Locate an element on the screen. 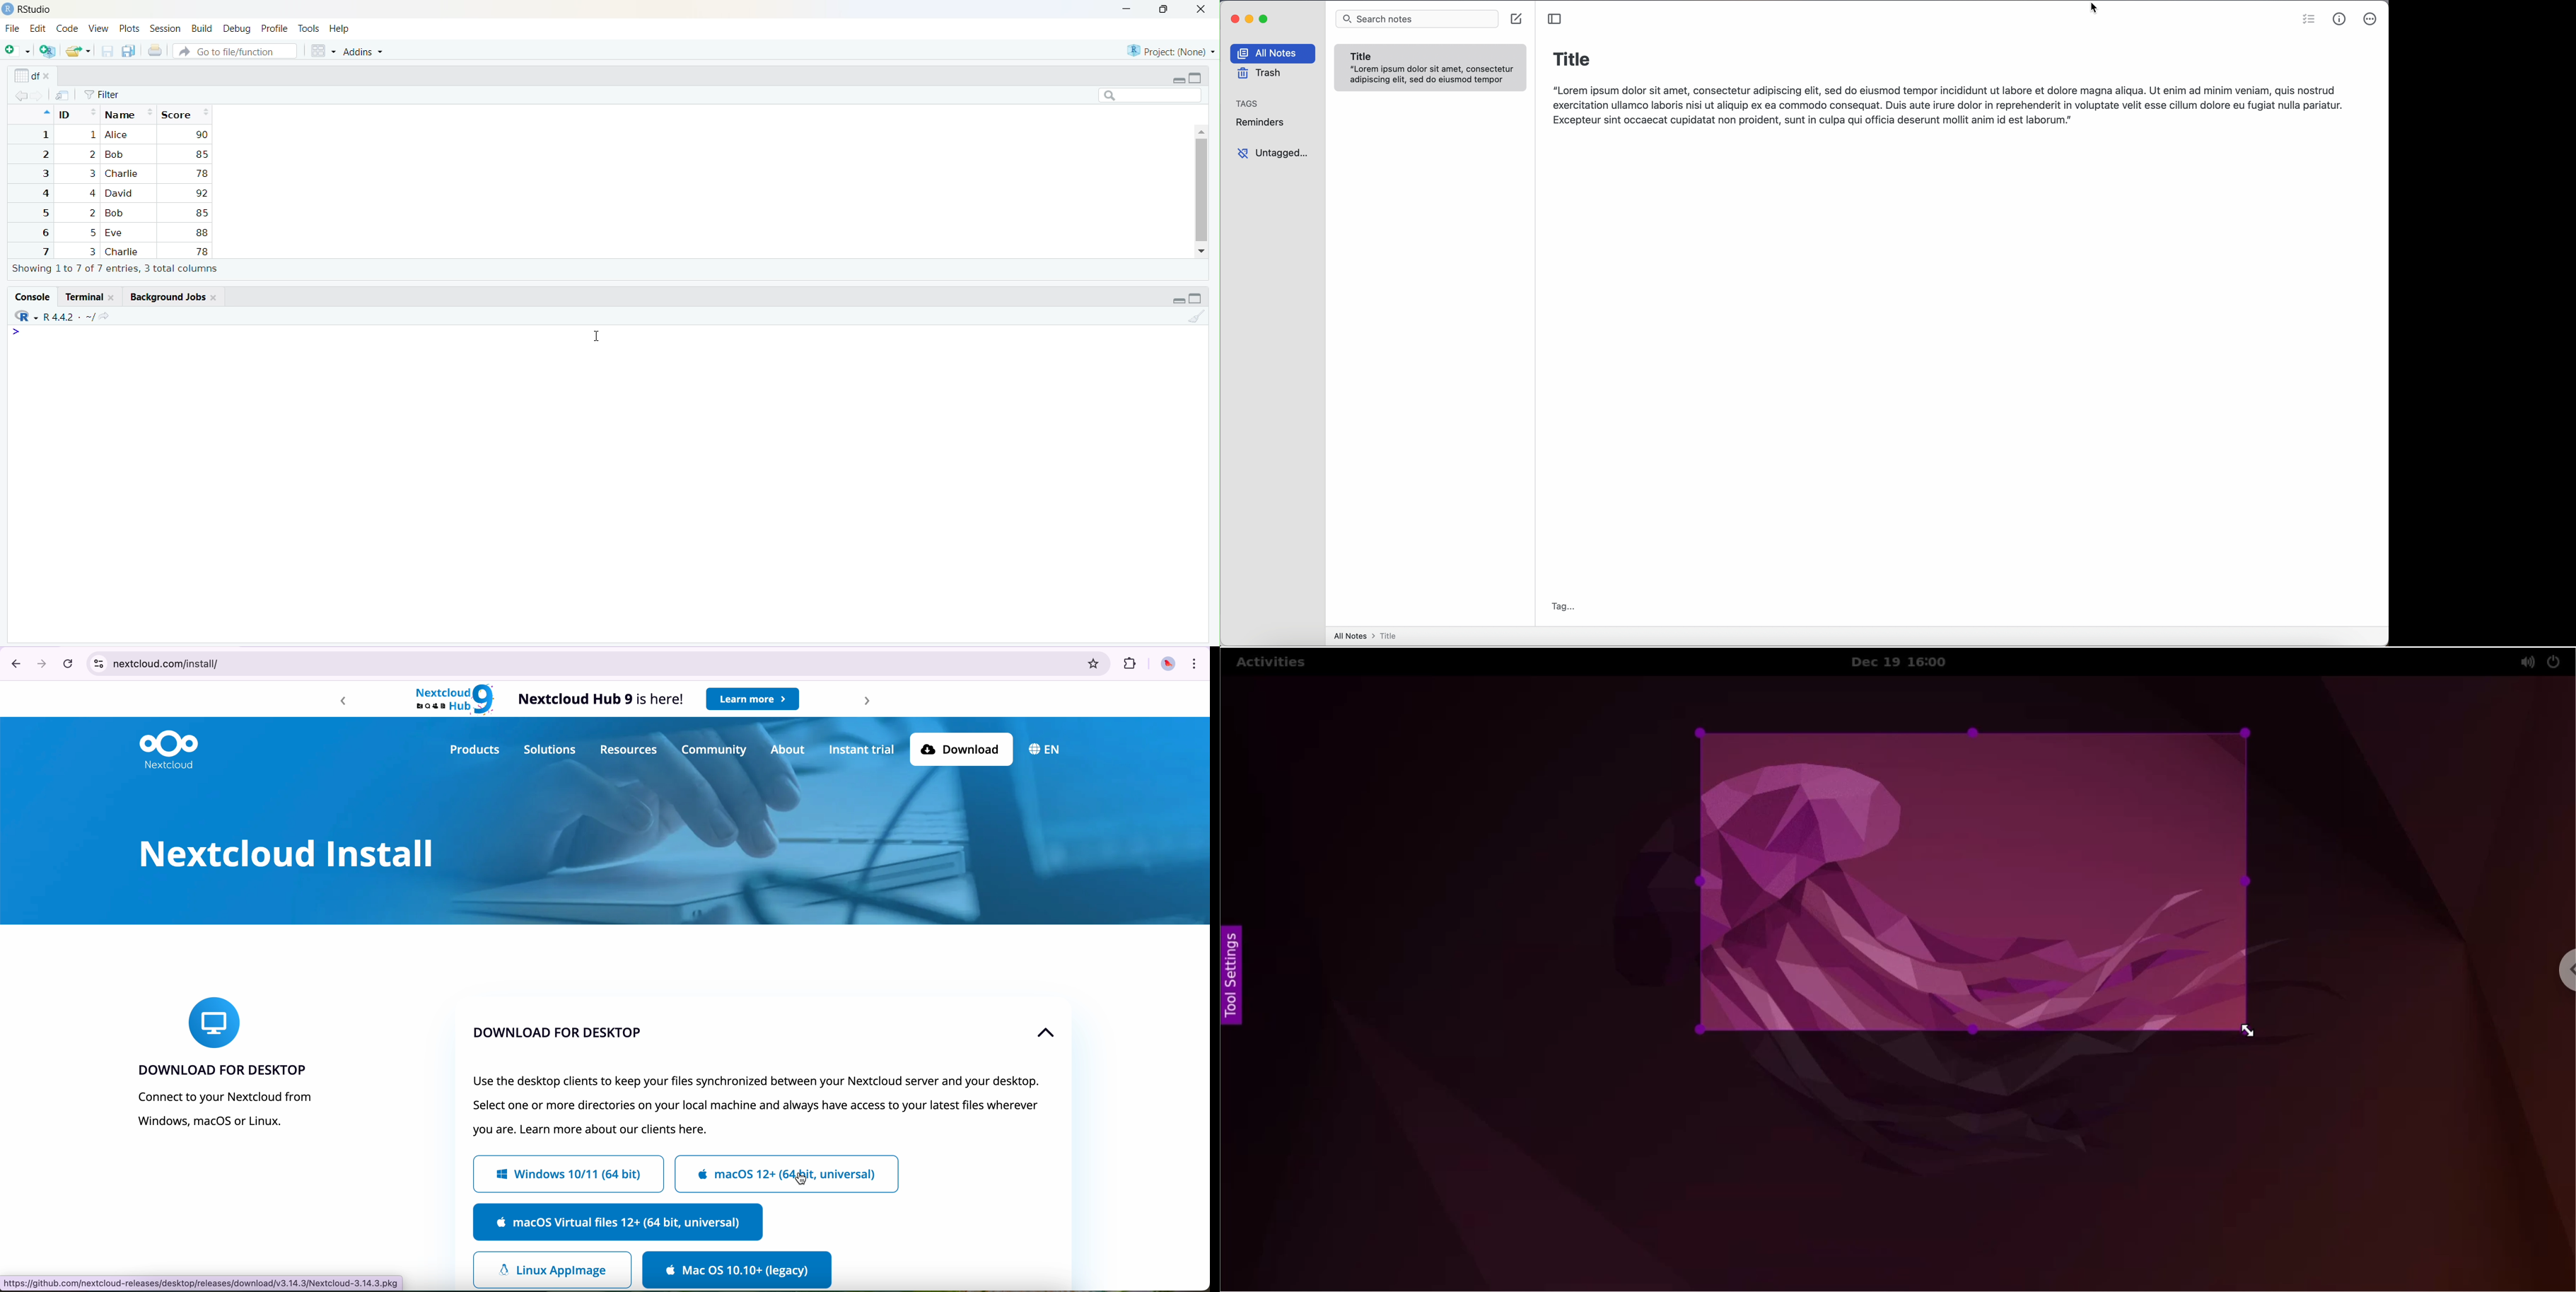 This screenshot has height=1316, width=2576. all notes is located at coordinates (1274, 54).